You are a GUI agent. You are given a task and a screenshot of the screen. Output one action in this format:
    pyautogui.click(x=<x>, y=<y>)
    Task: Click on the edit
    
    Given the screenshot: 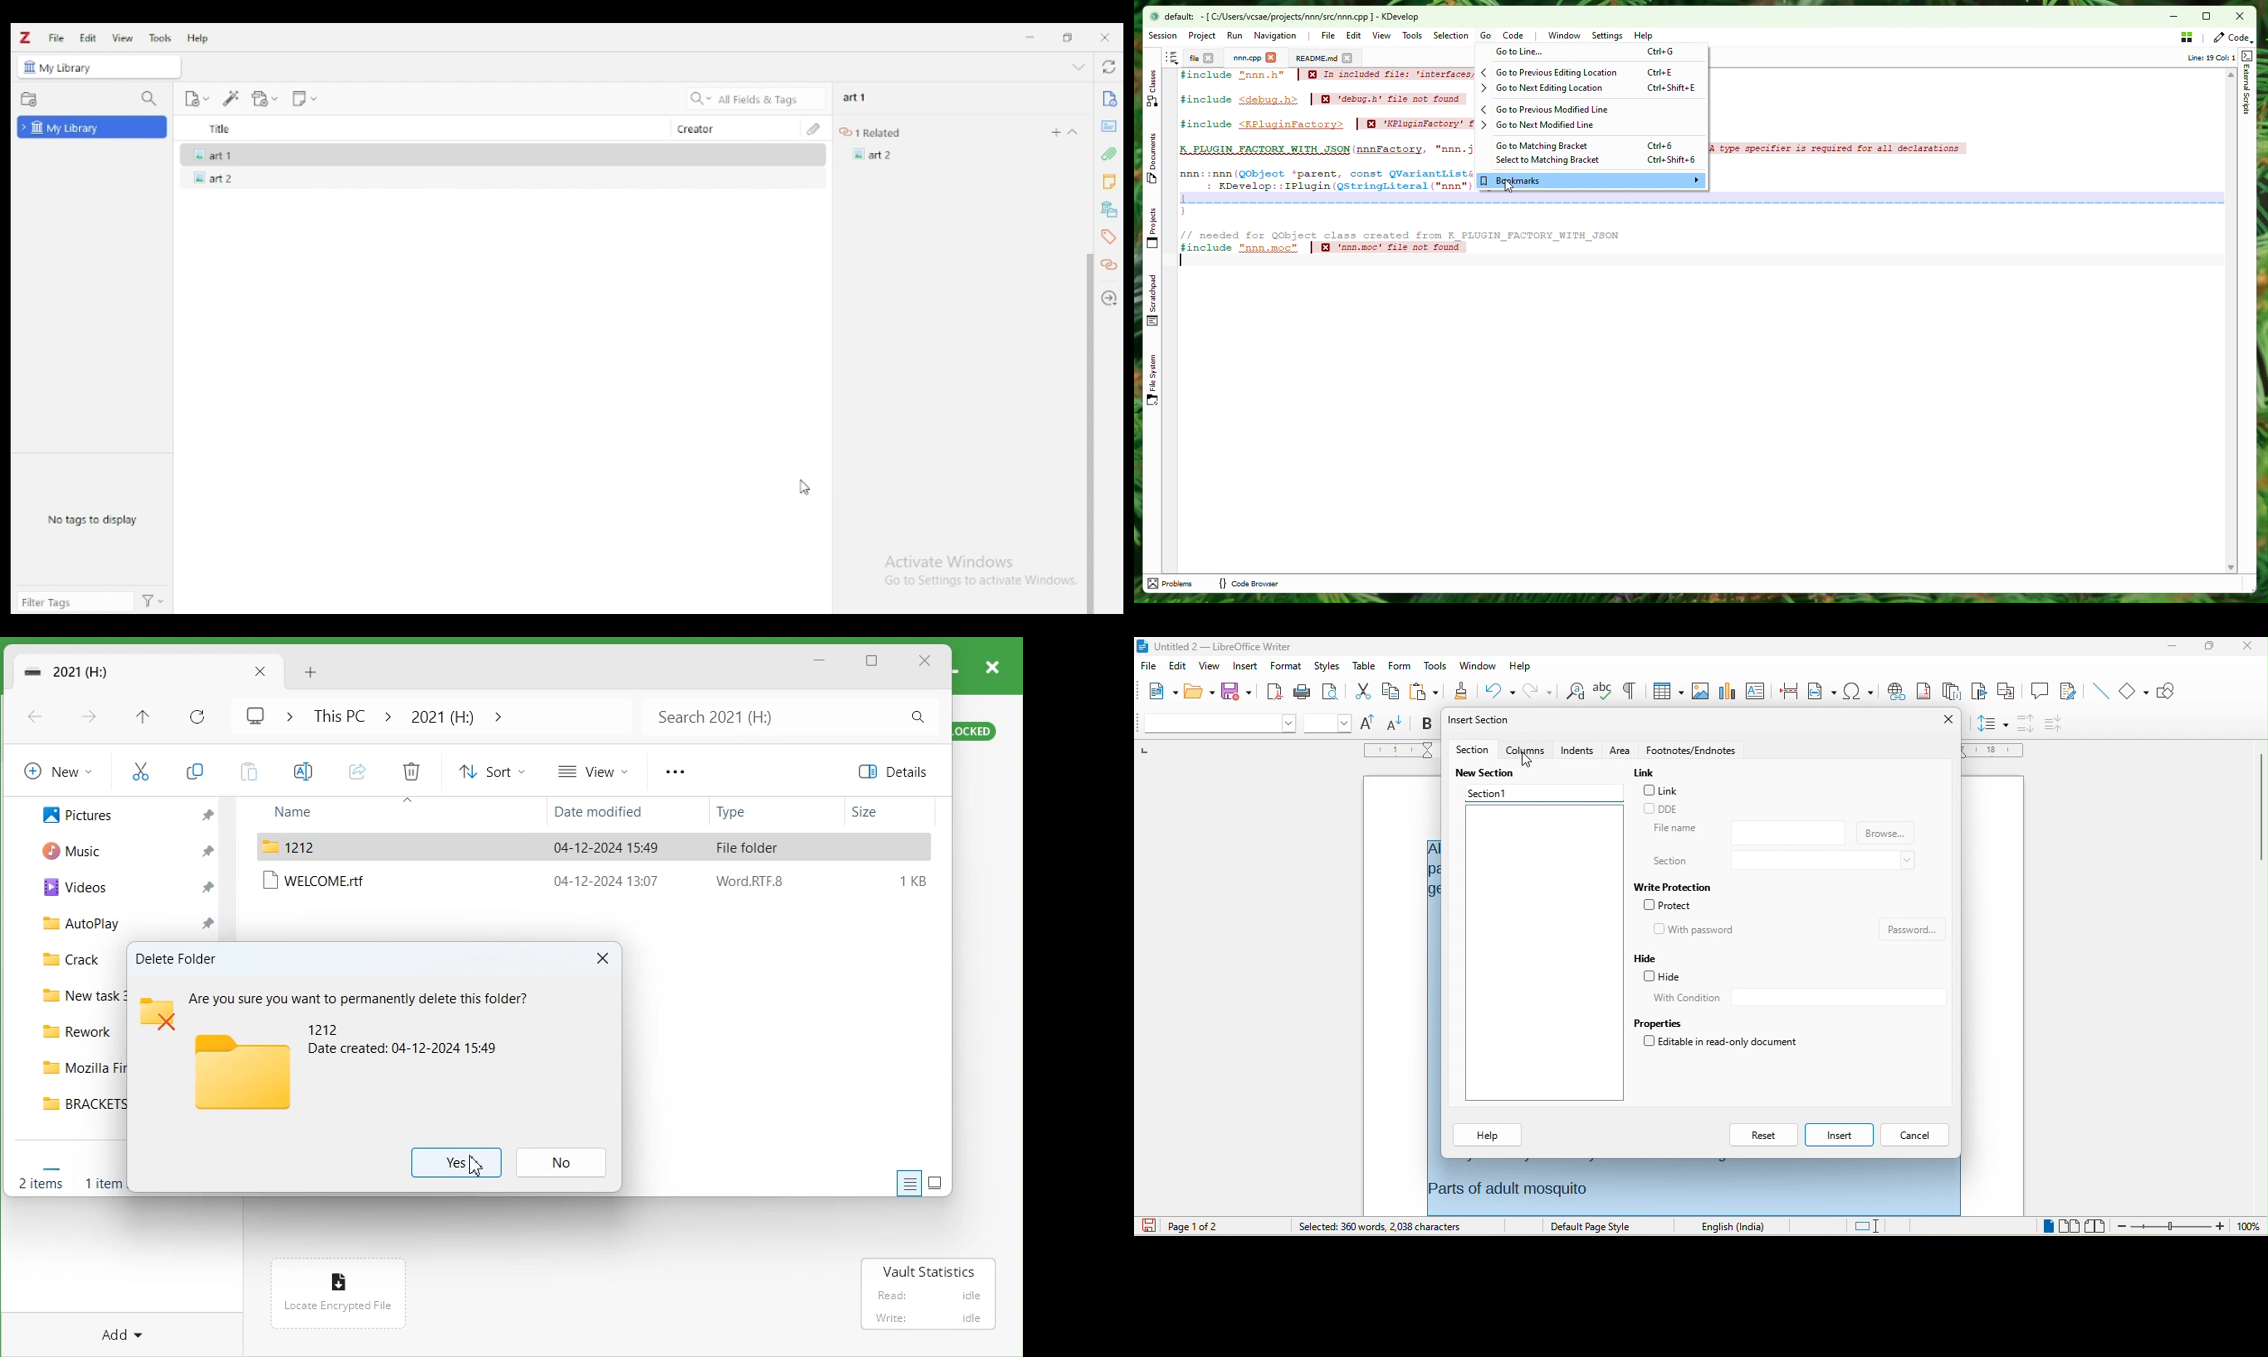 What is the action you would take?
    pyautogui.click(x=88, y=37)
    